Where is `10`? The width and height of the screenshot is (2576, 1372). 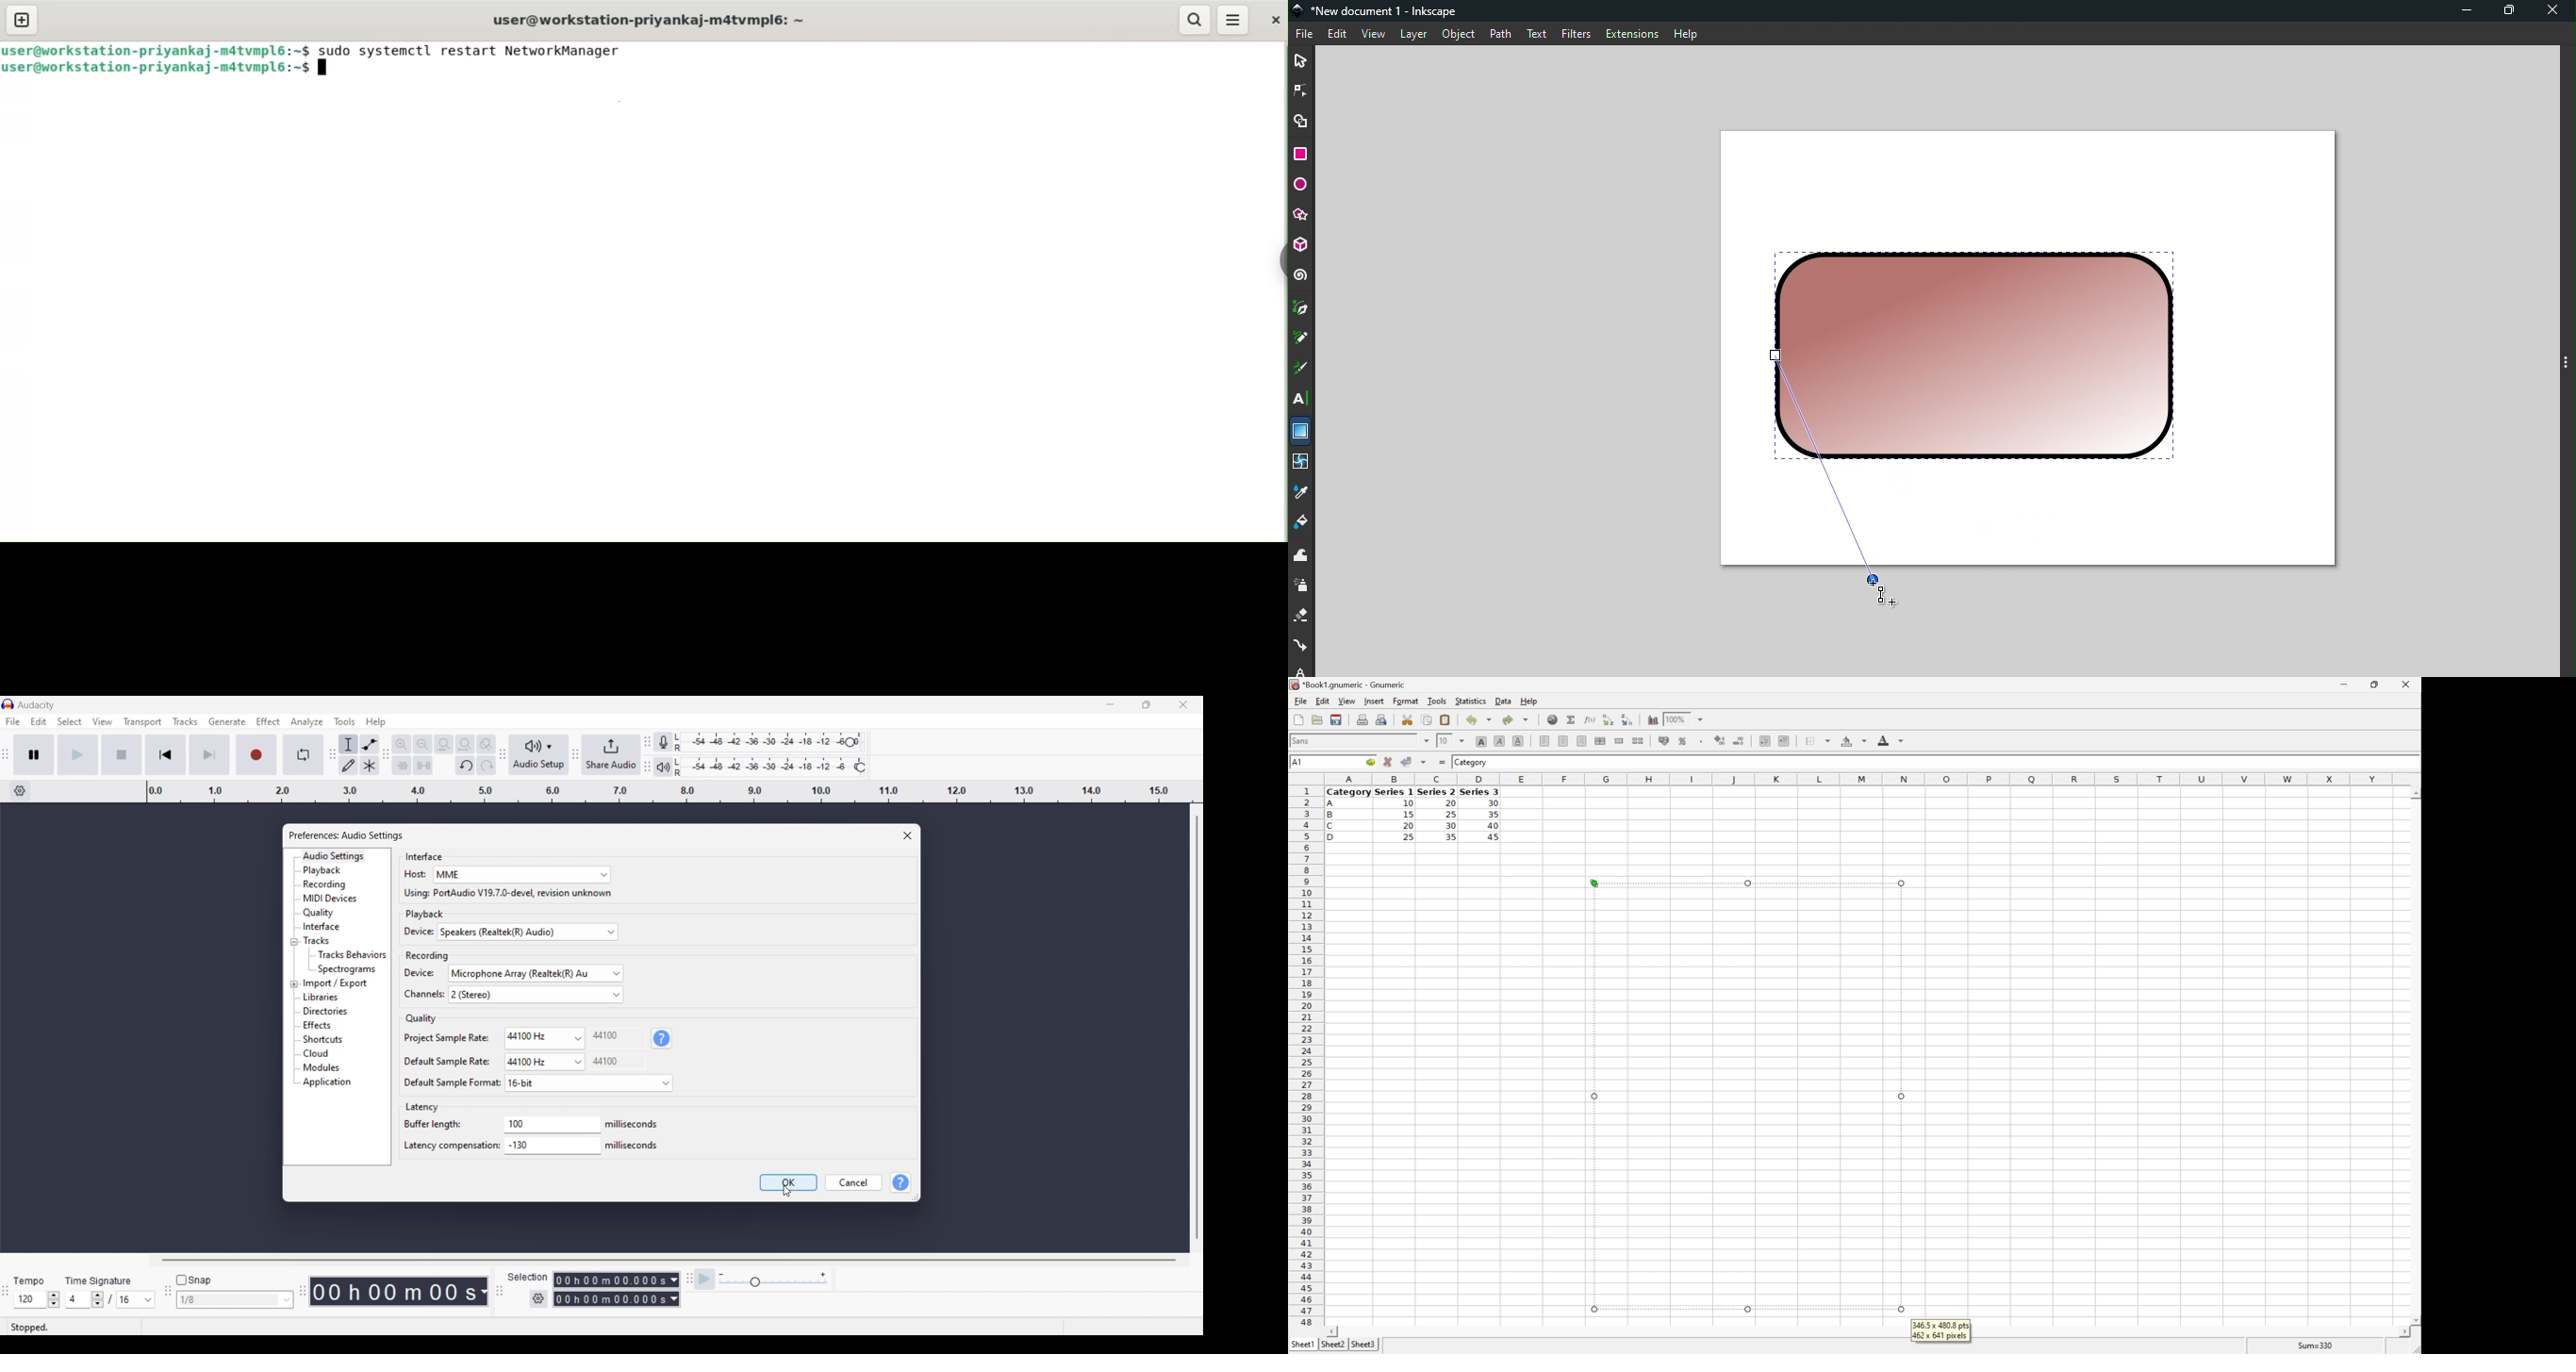
10 is located at coordinates (1444, 741).